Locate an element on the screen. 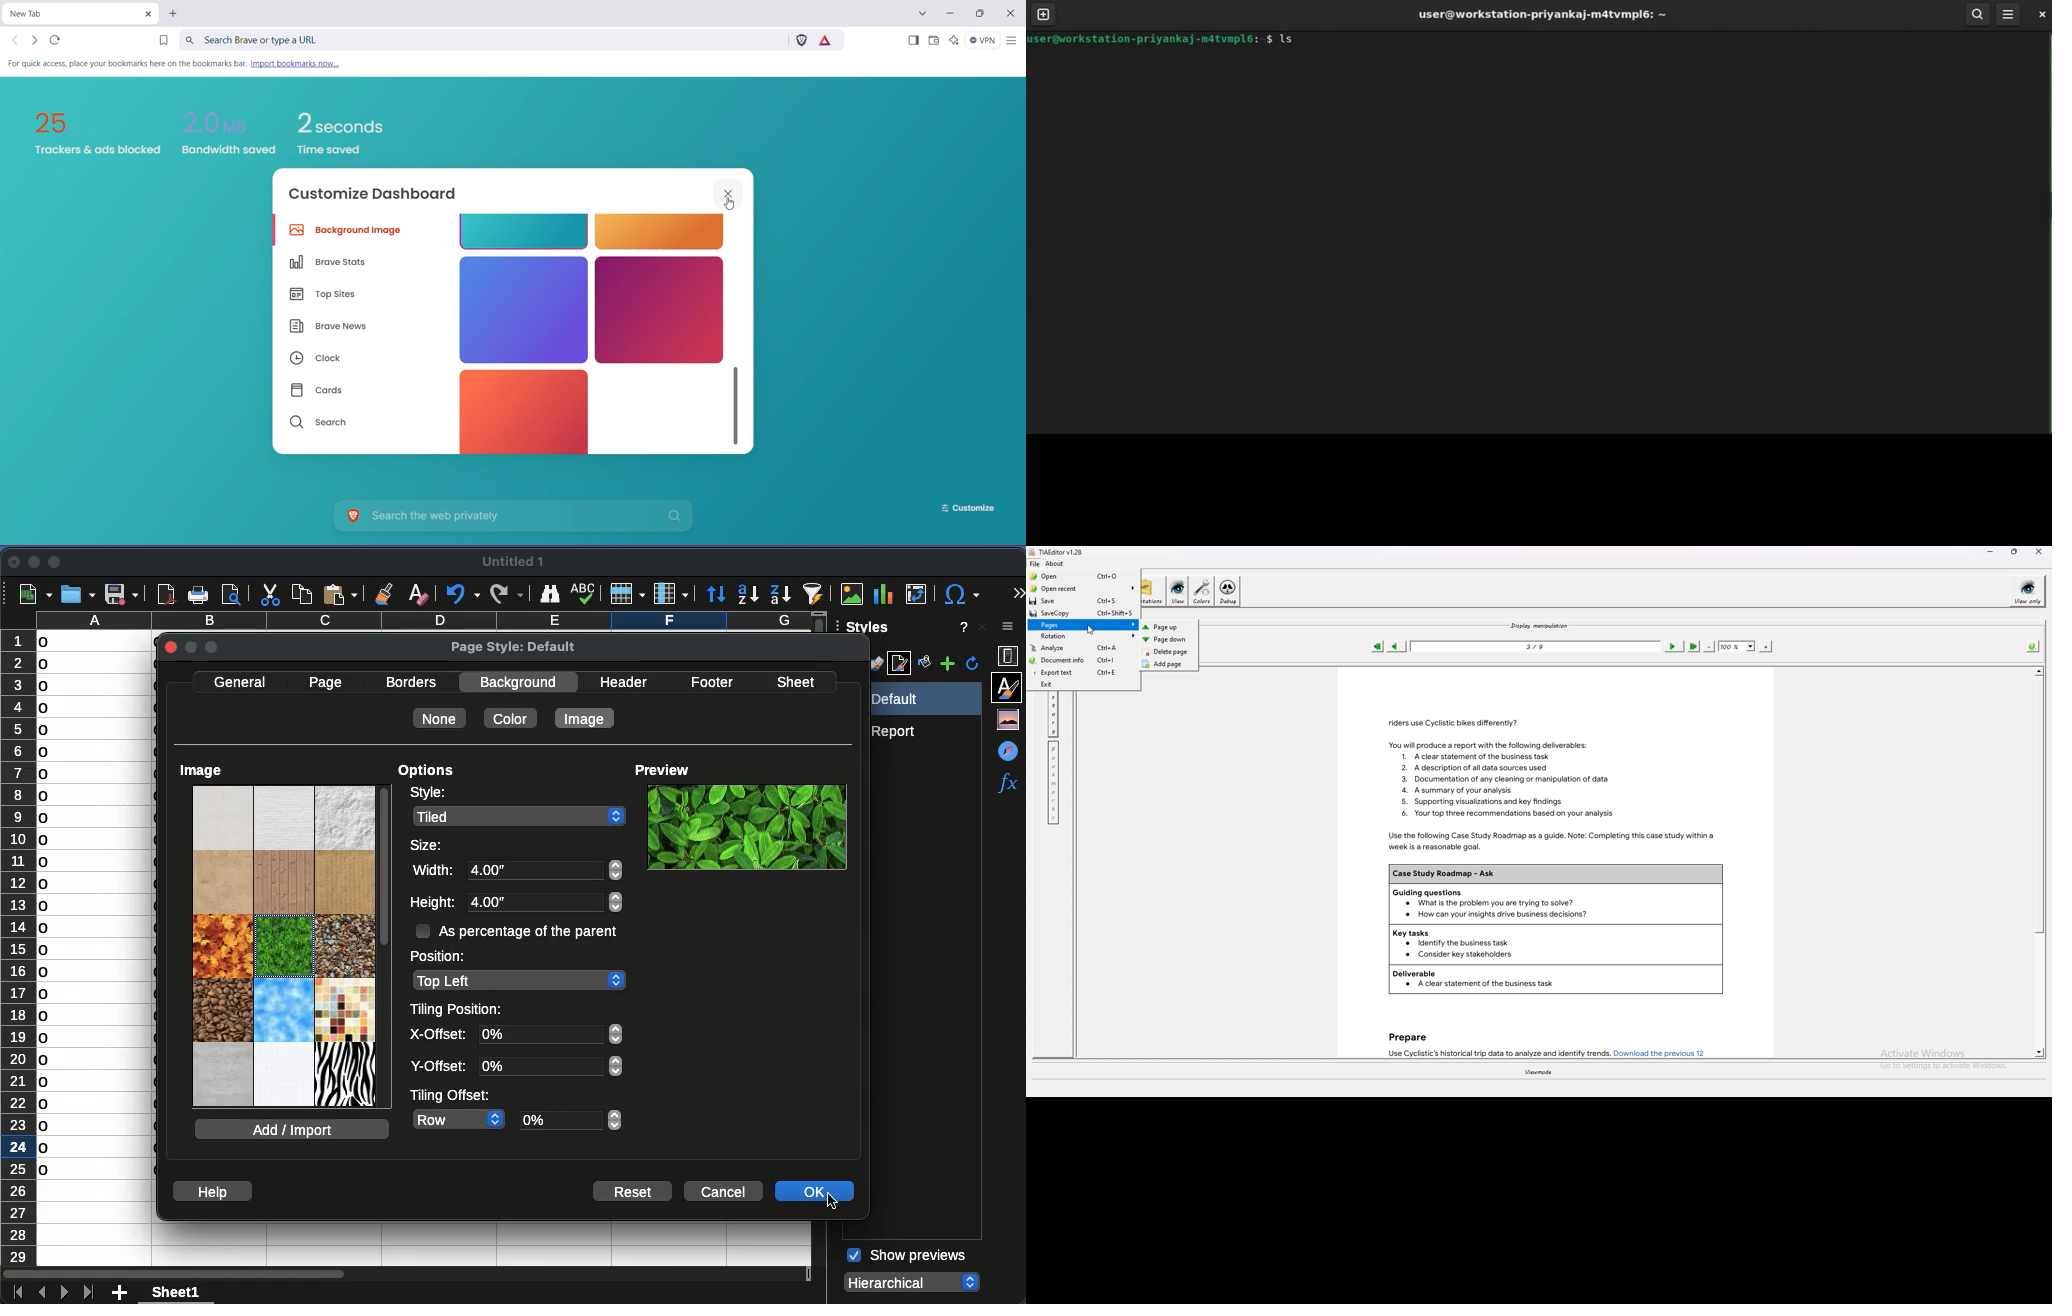 Image resolution: width=2072 pixels, height=1316 pixels. image is located at coordinates (852, 593).